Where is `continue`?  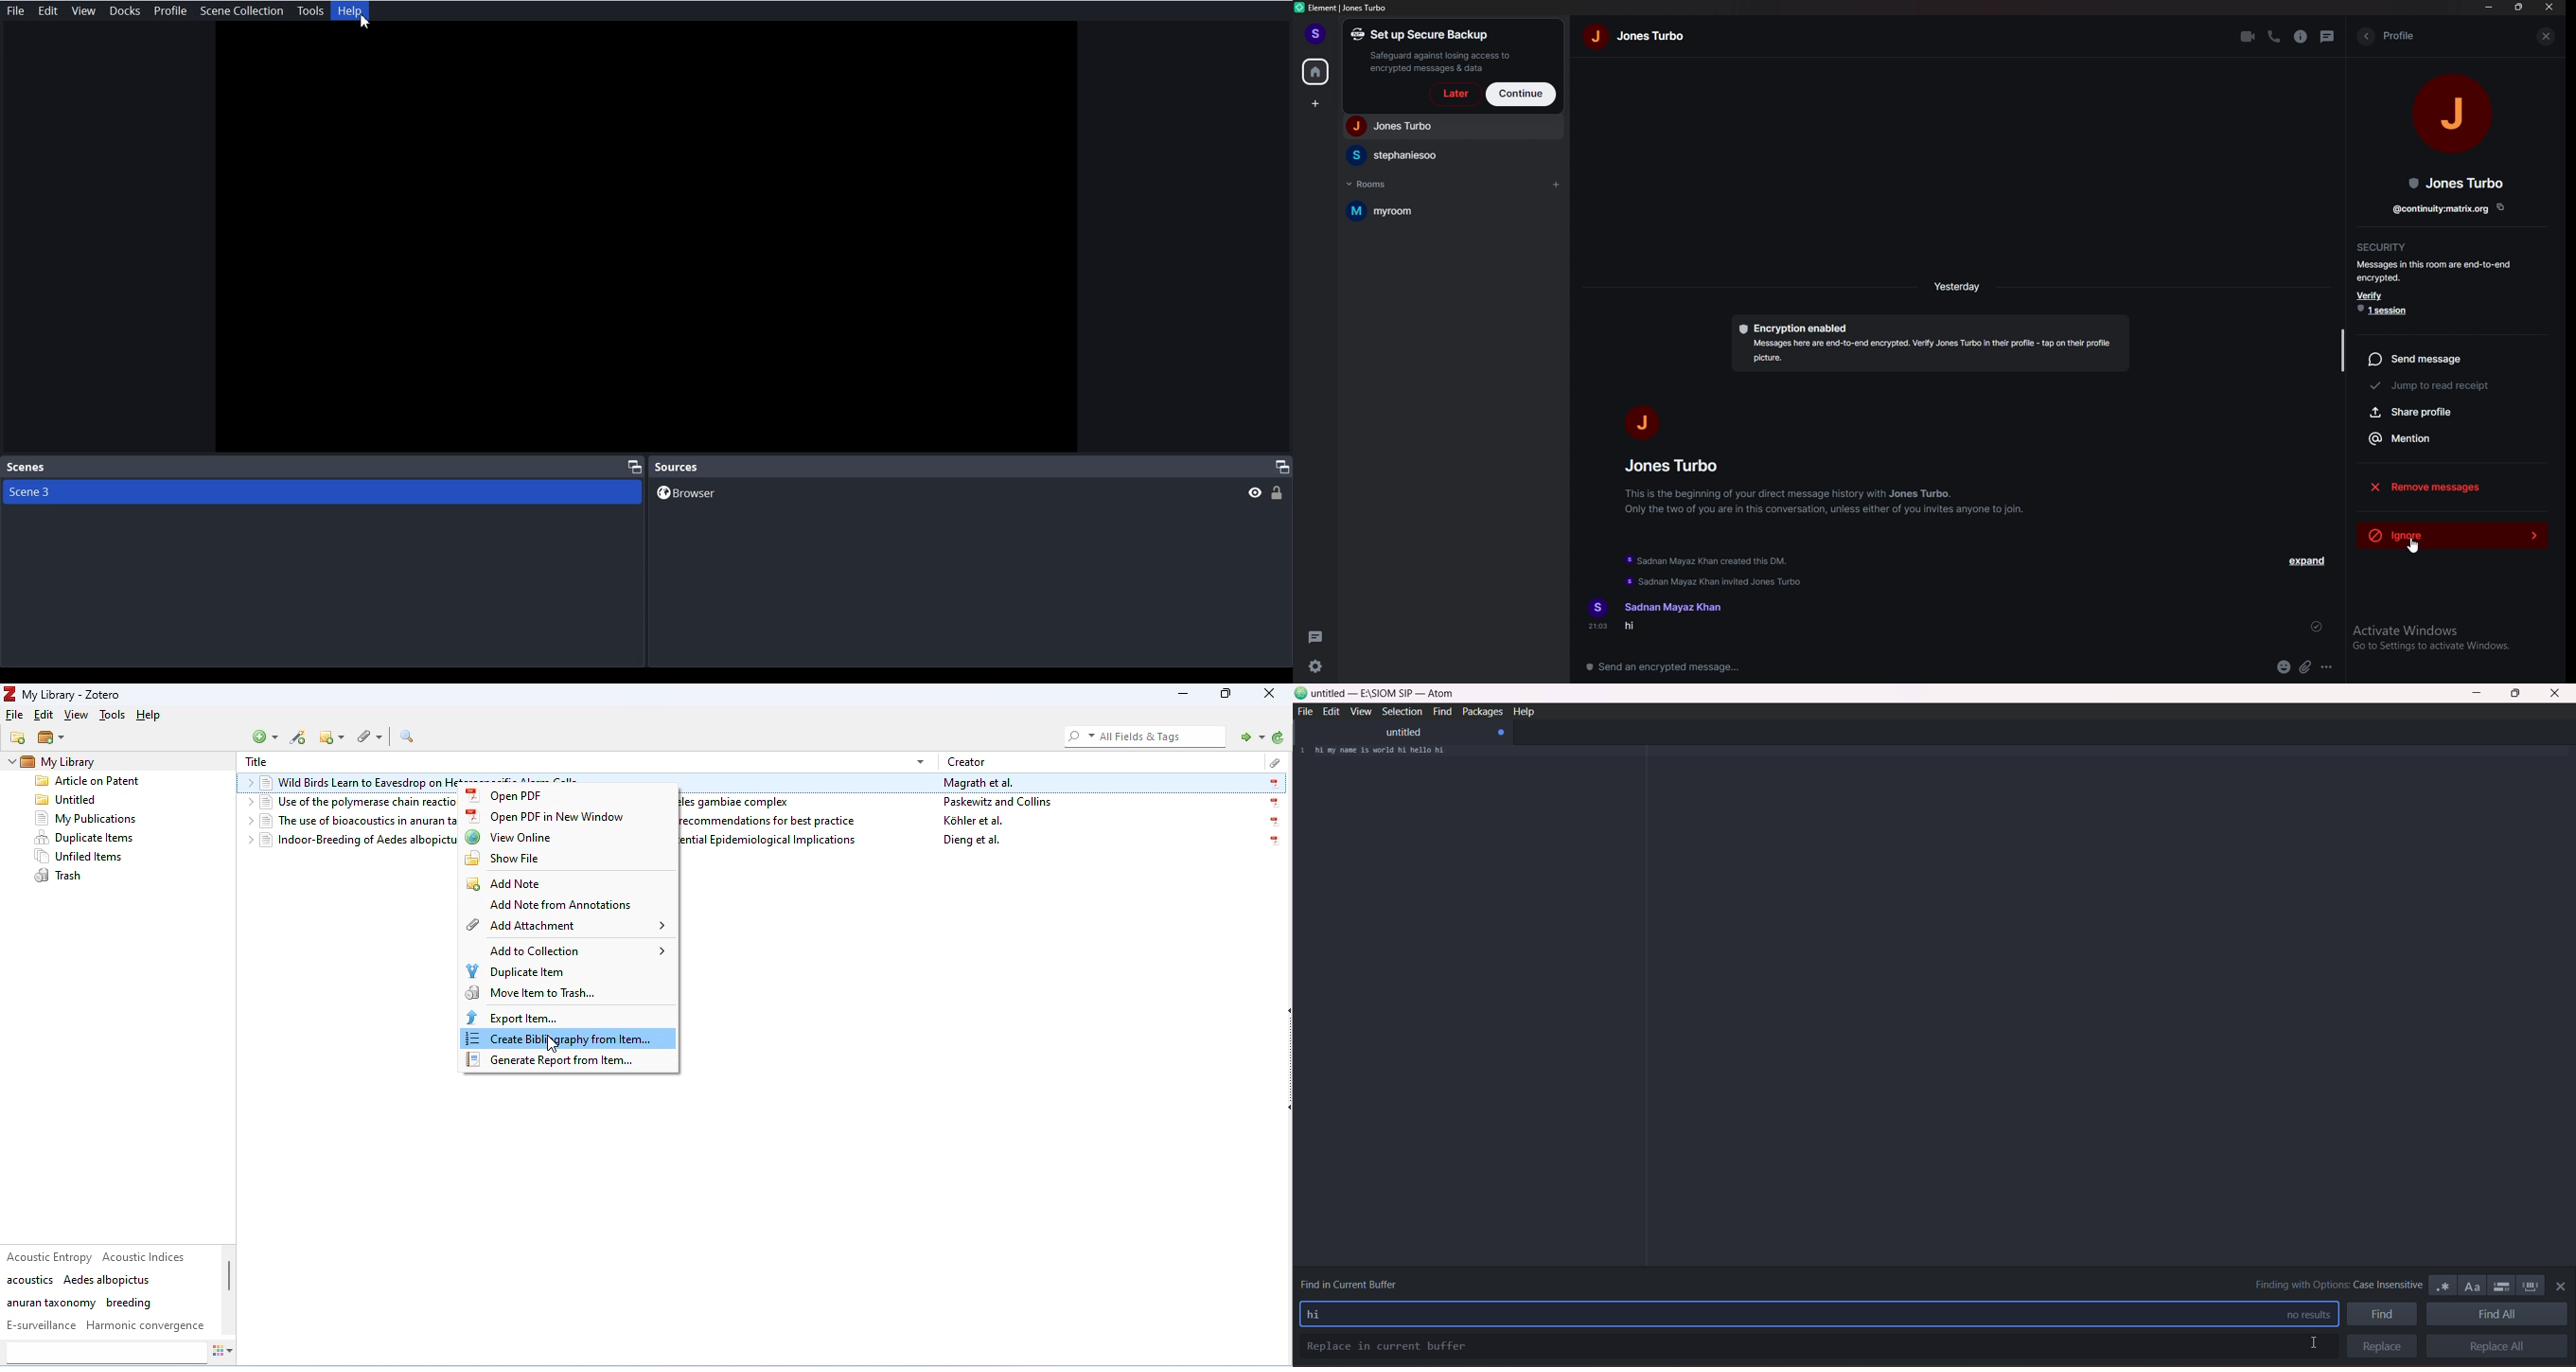 continue is located at coordinates (1522, 94).